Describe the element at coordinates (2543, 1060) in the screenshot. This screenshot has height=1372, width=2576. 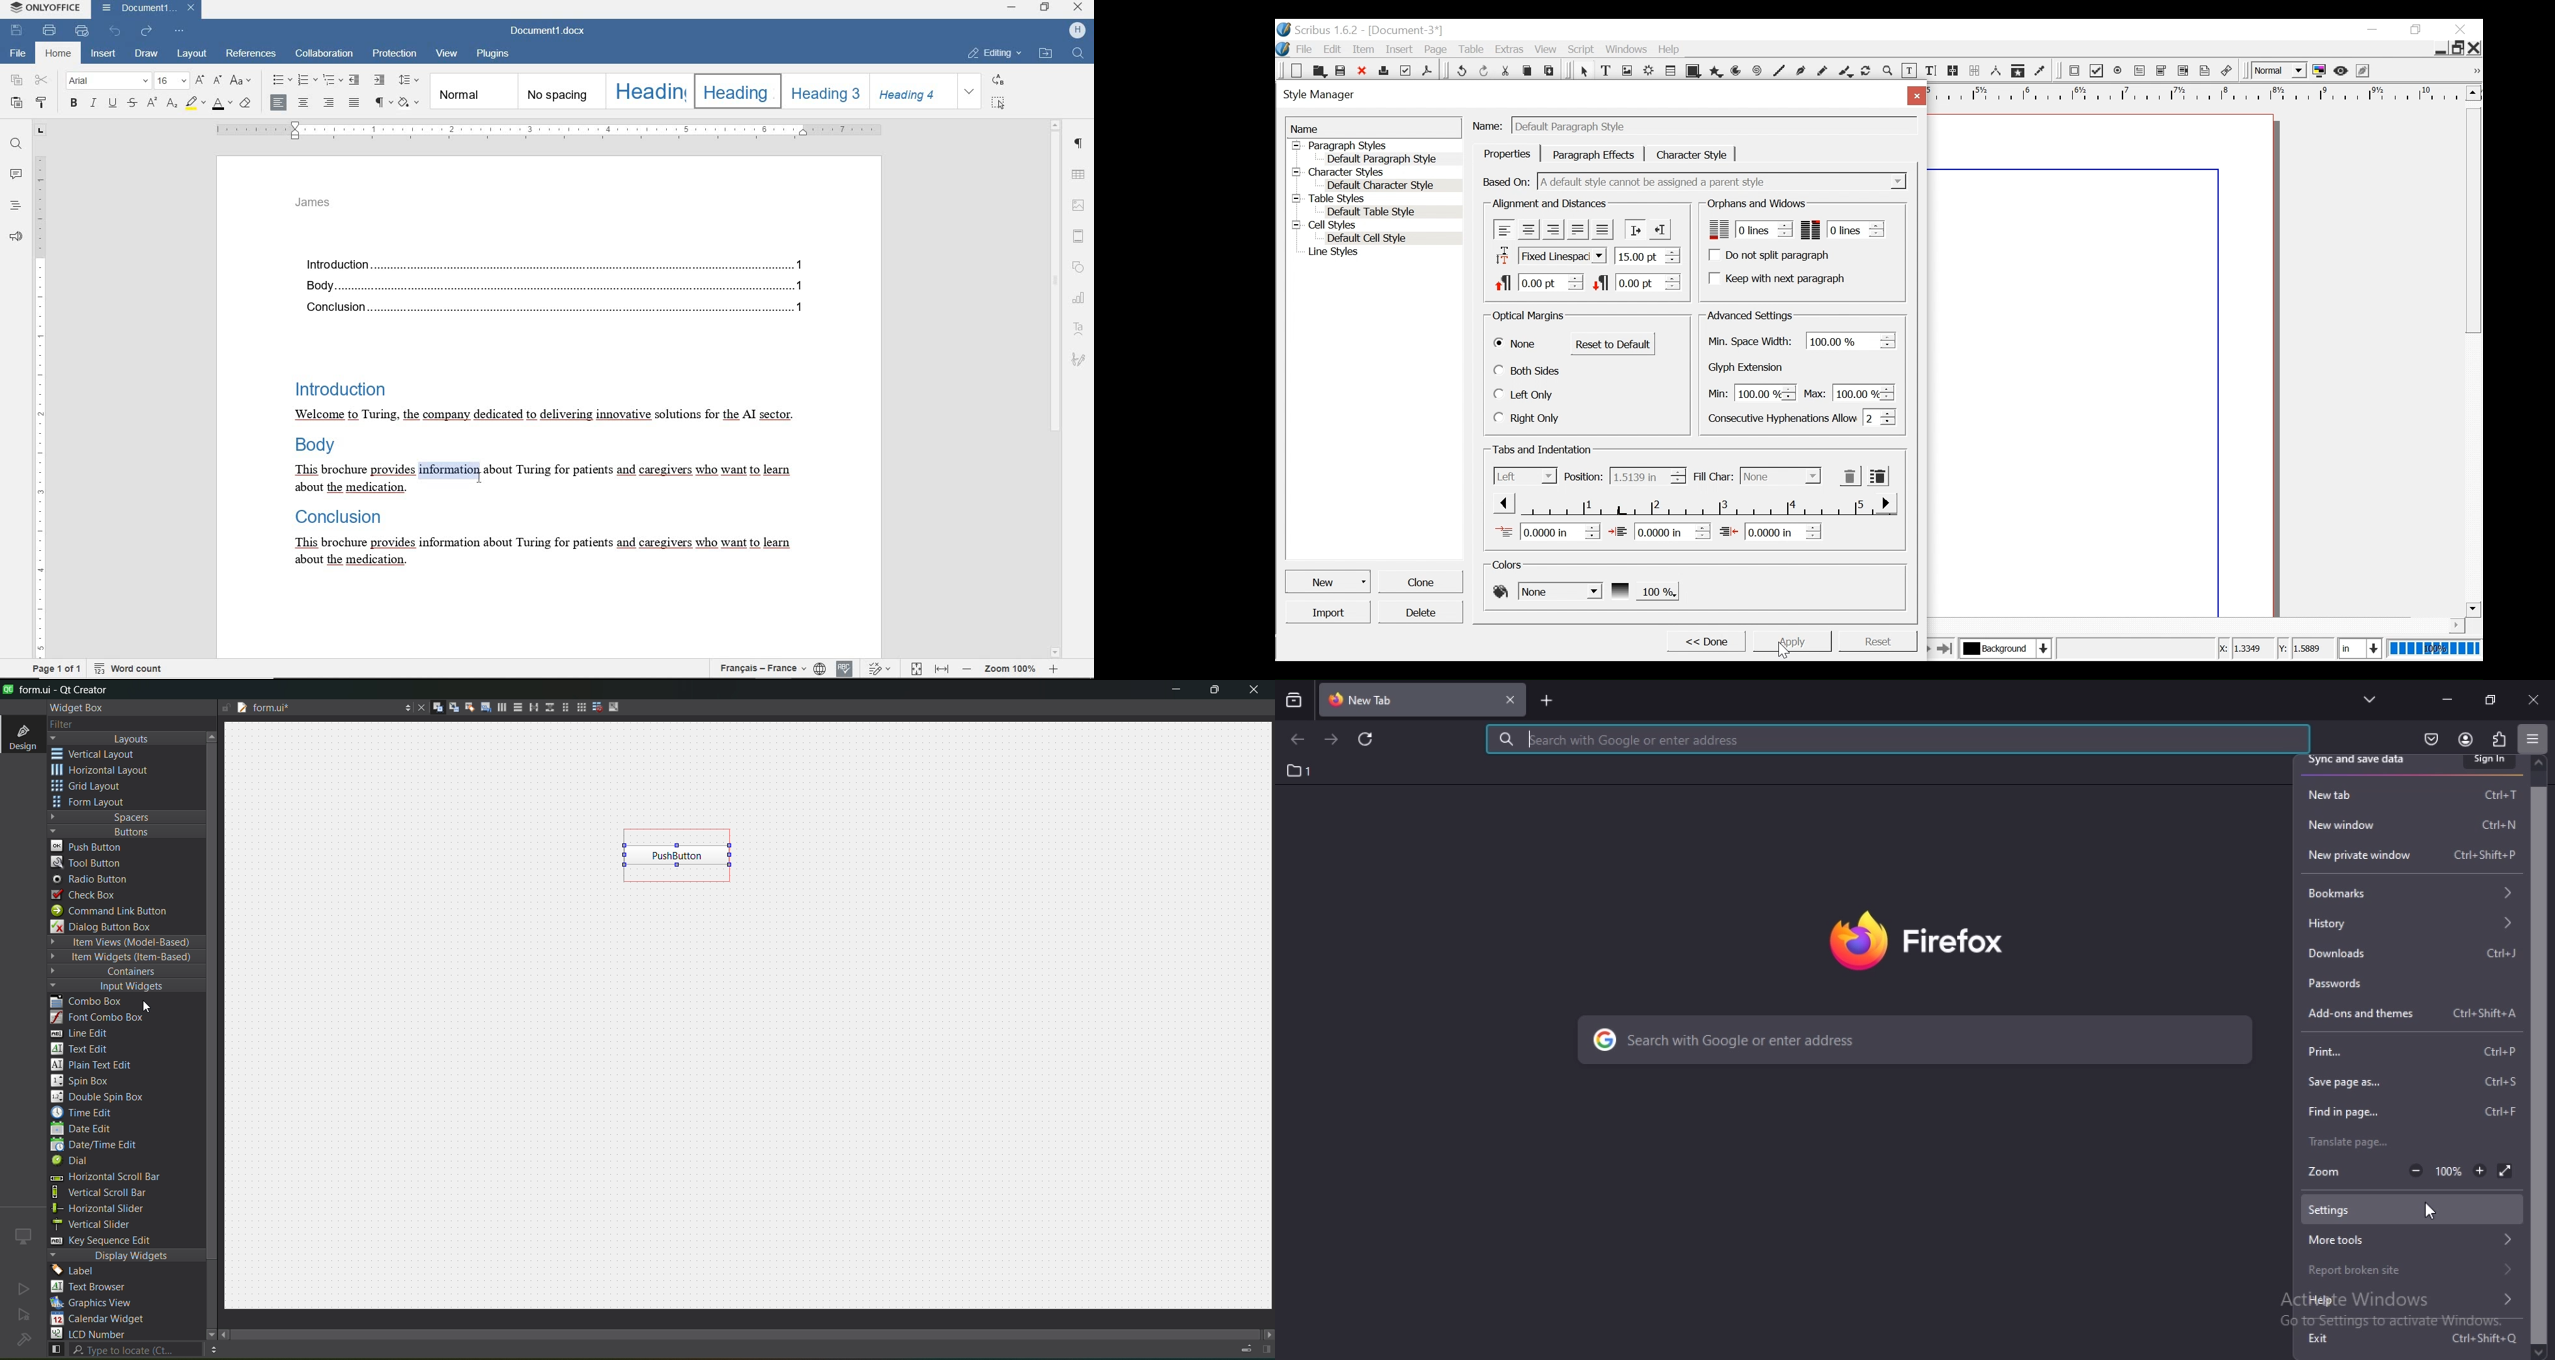
I see `scrollbar` at that location.